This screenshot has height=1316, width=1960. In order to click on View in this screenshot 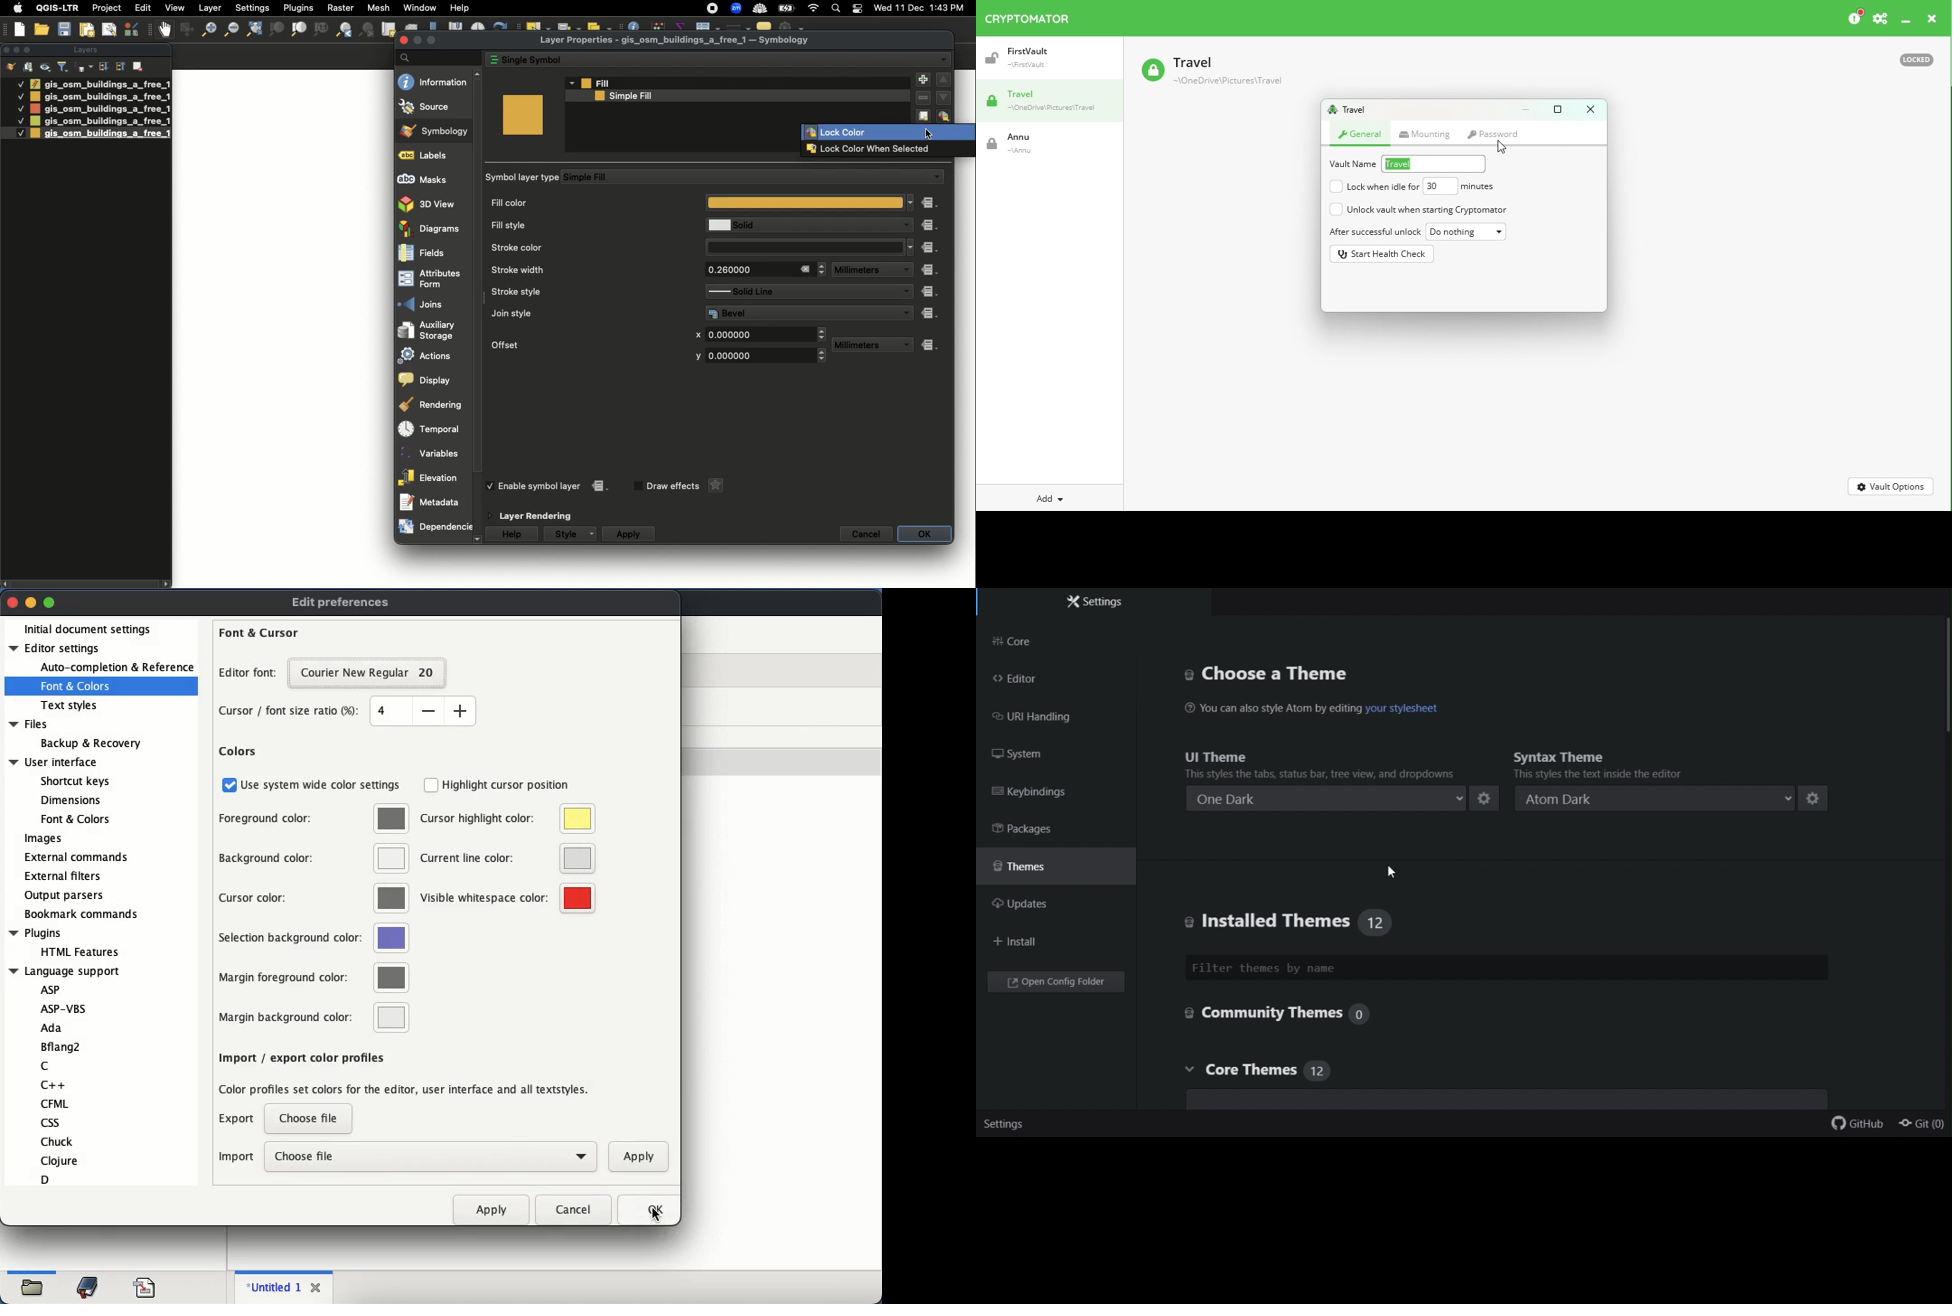, I will do `click(174, 7)`.